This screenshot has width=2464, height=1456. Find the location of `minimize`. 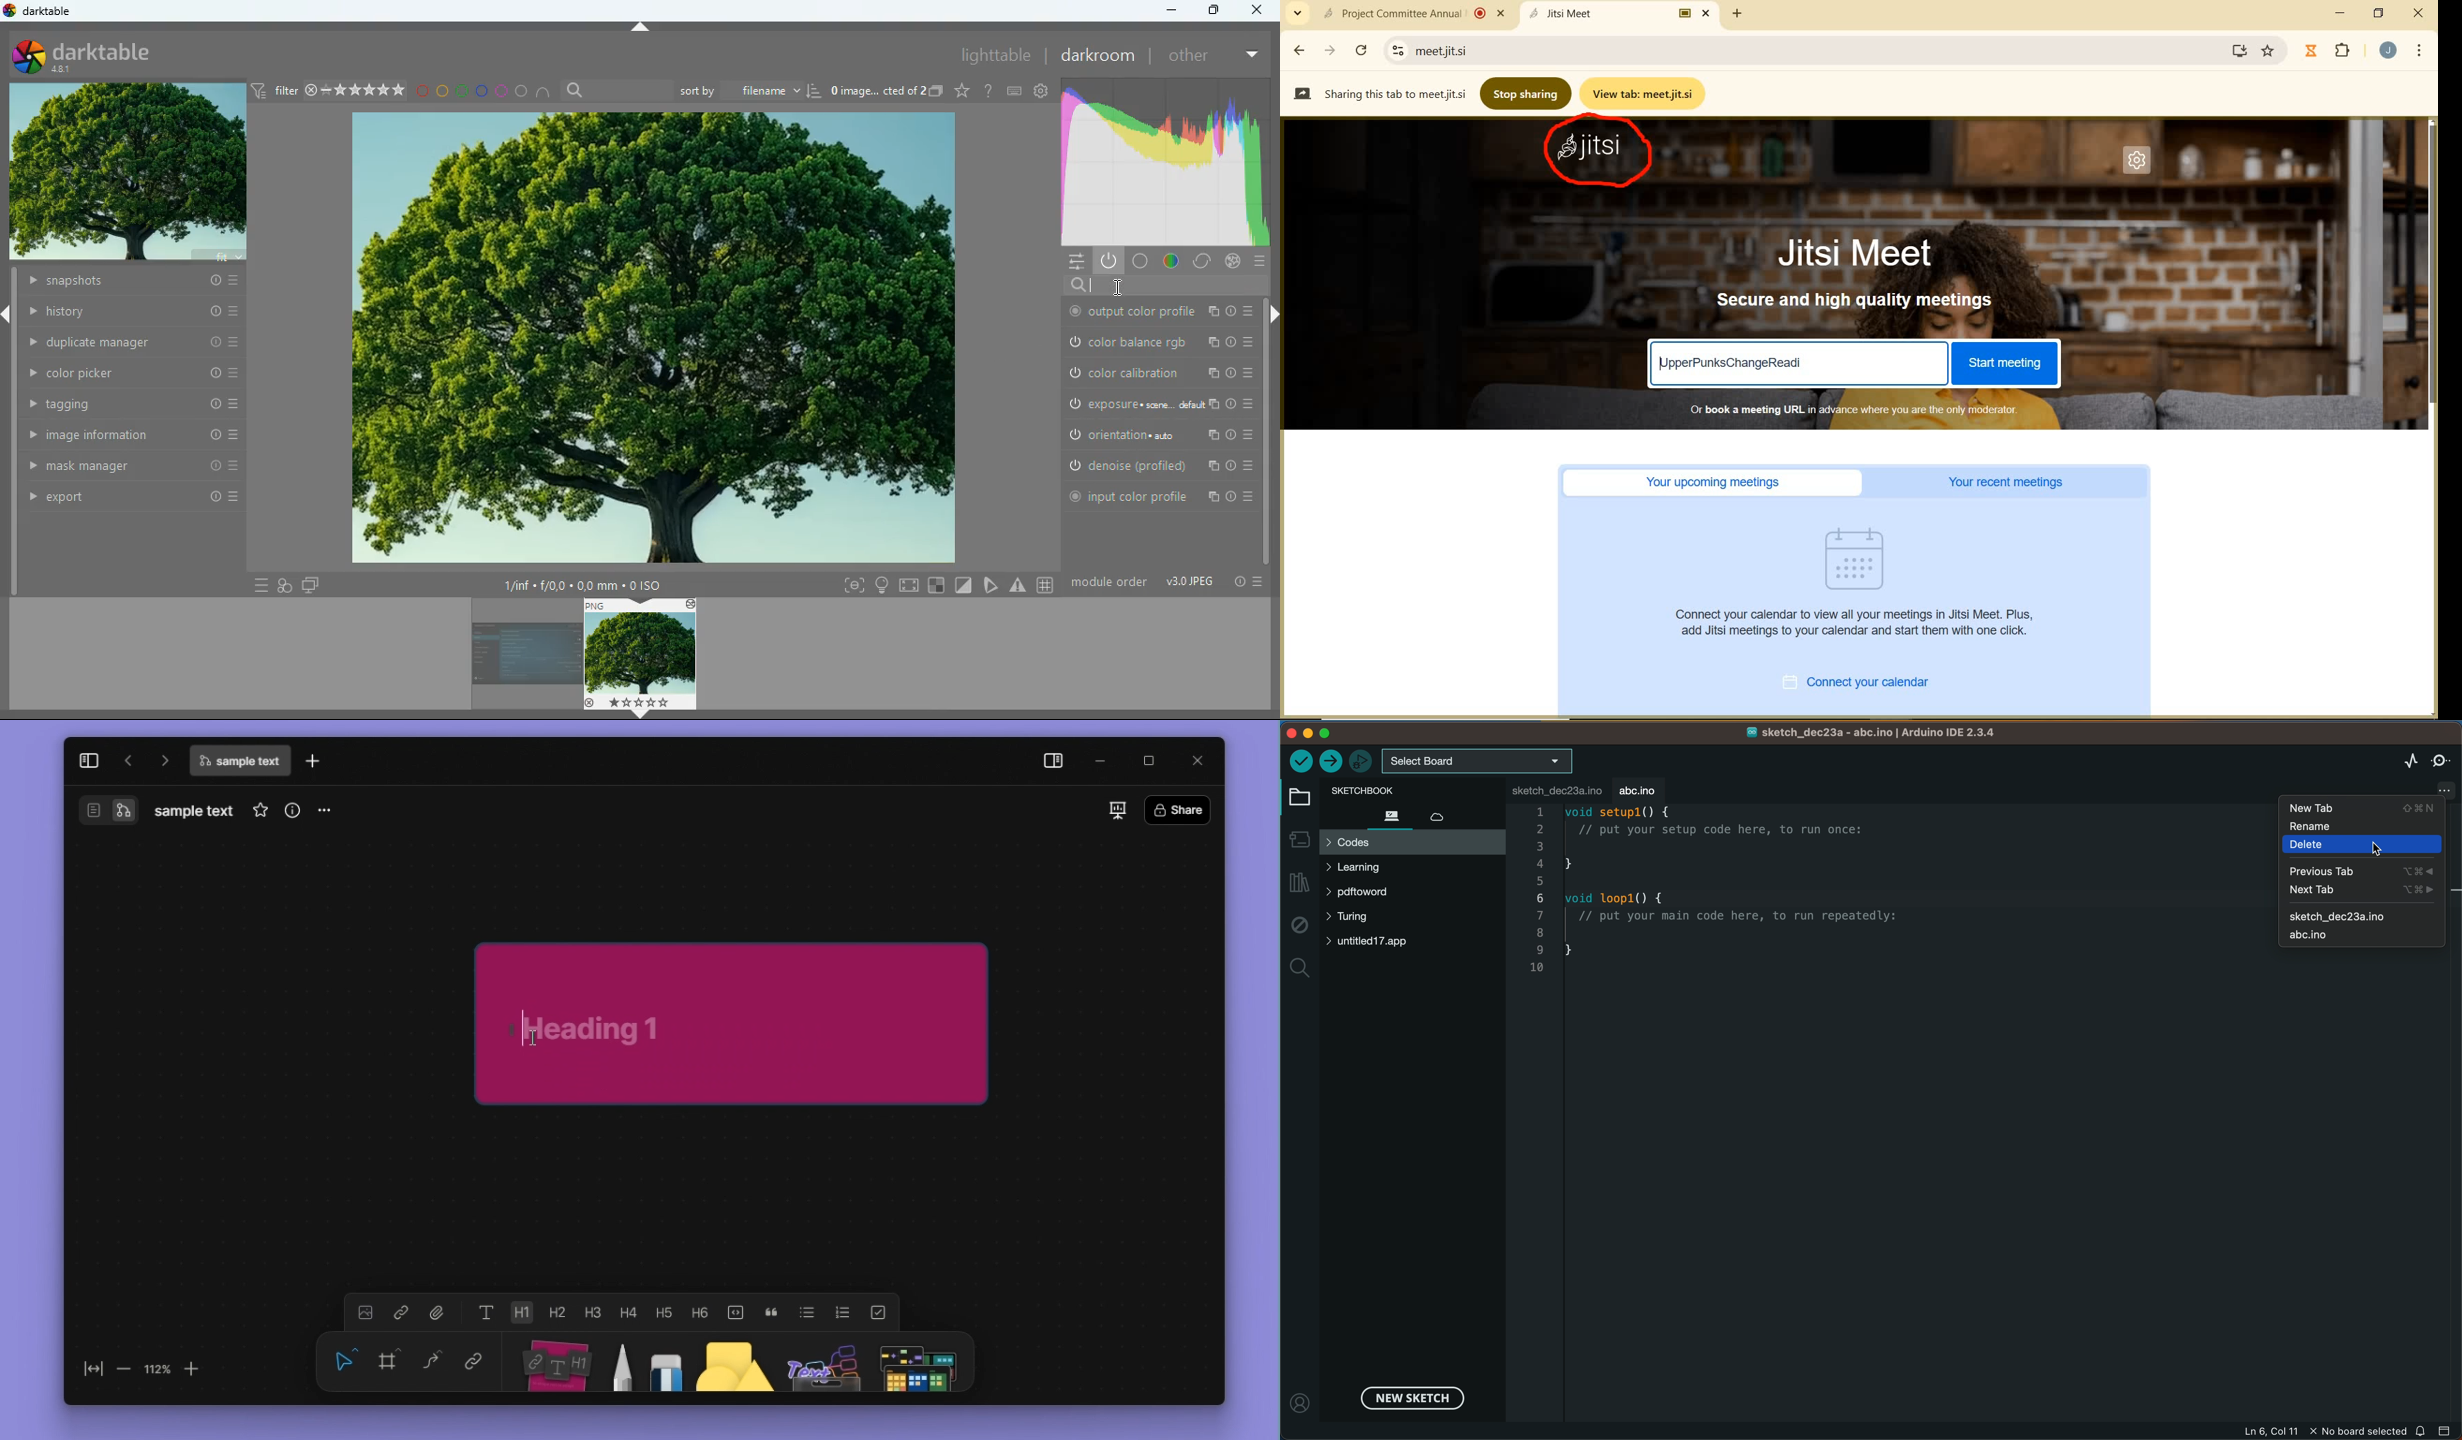

minimize is located at coordinates (1168, 9).